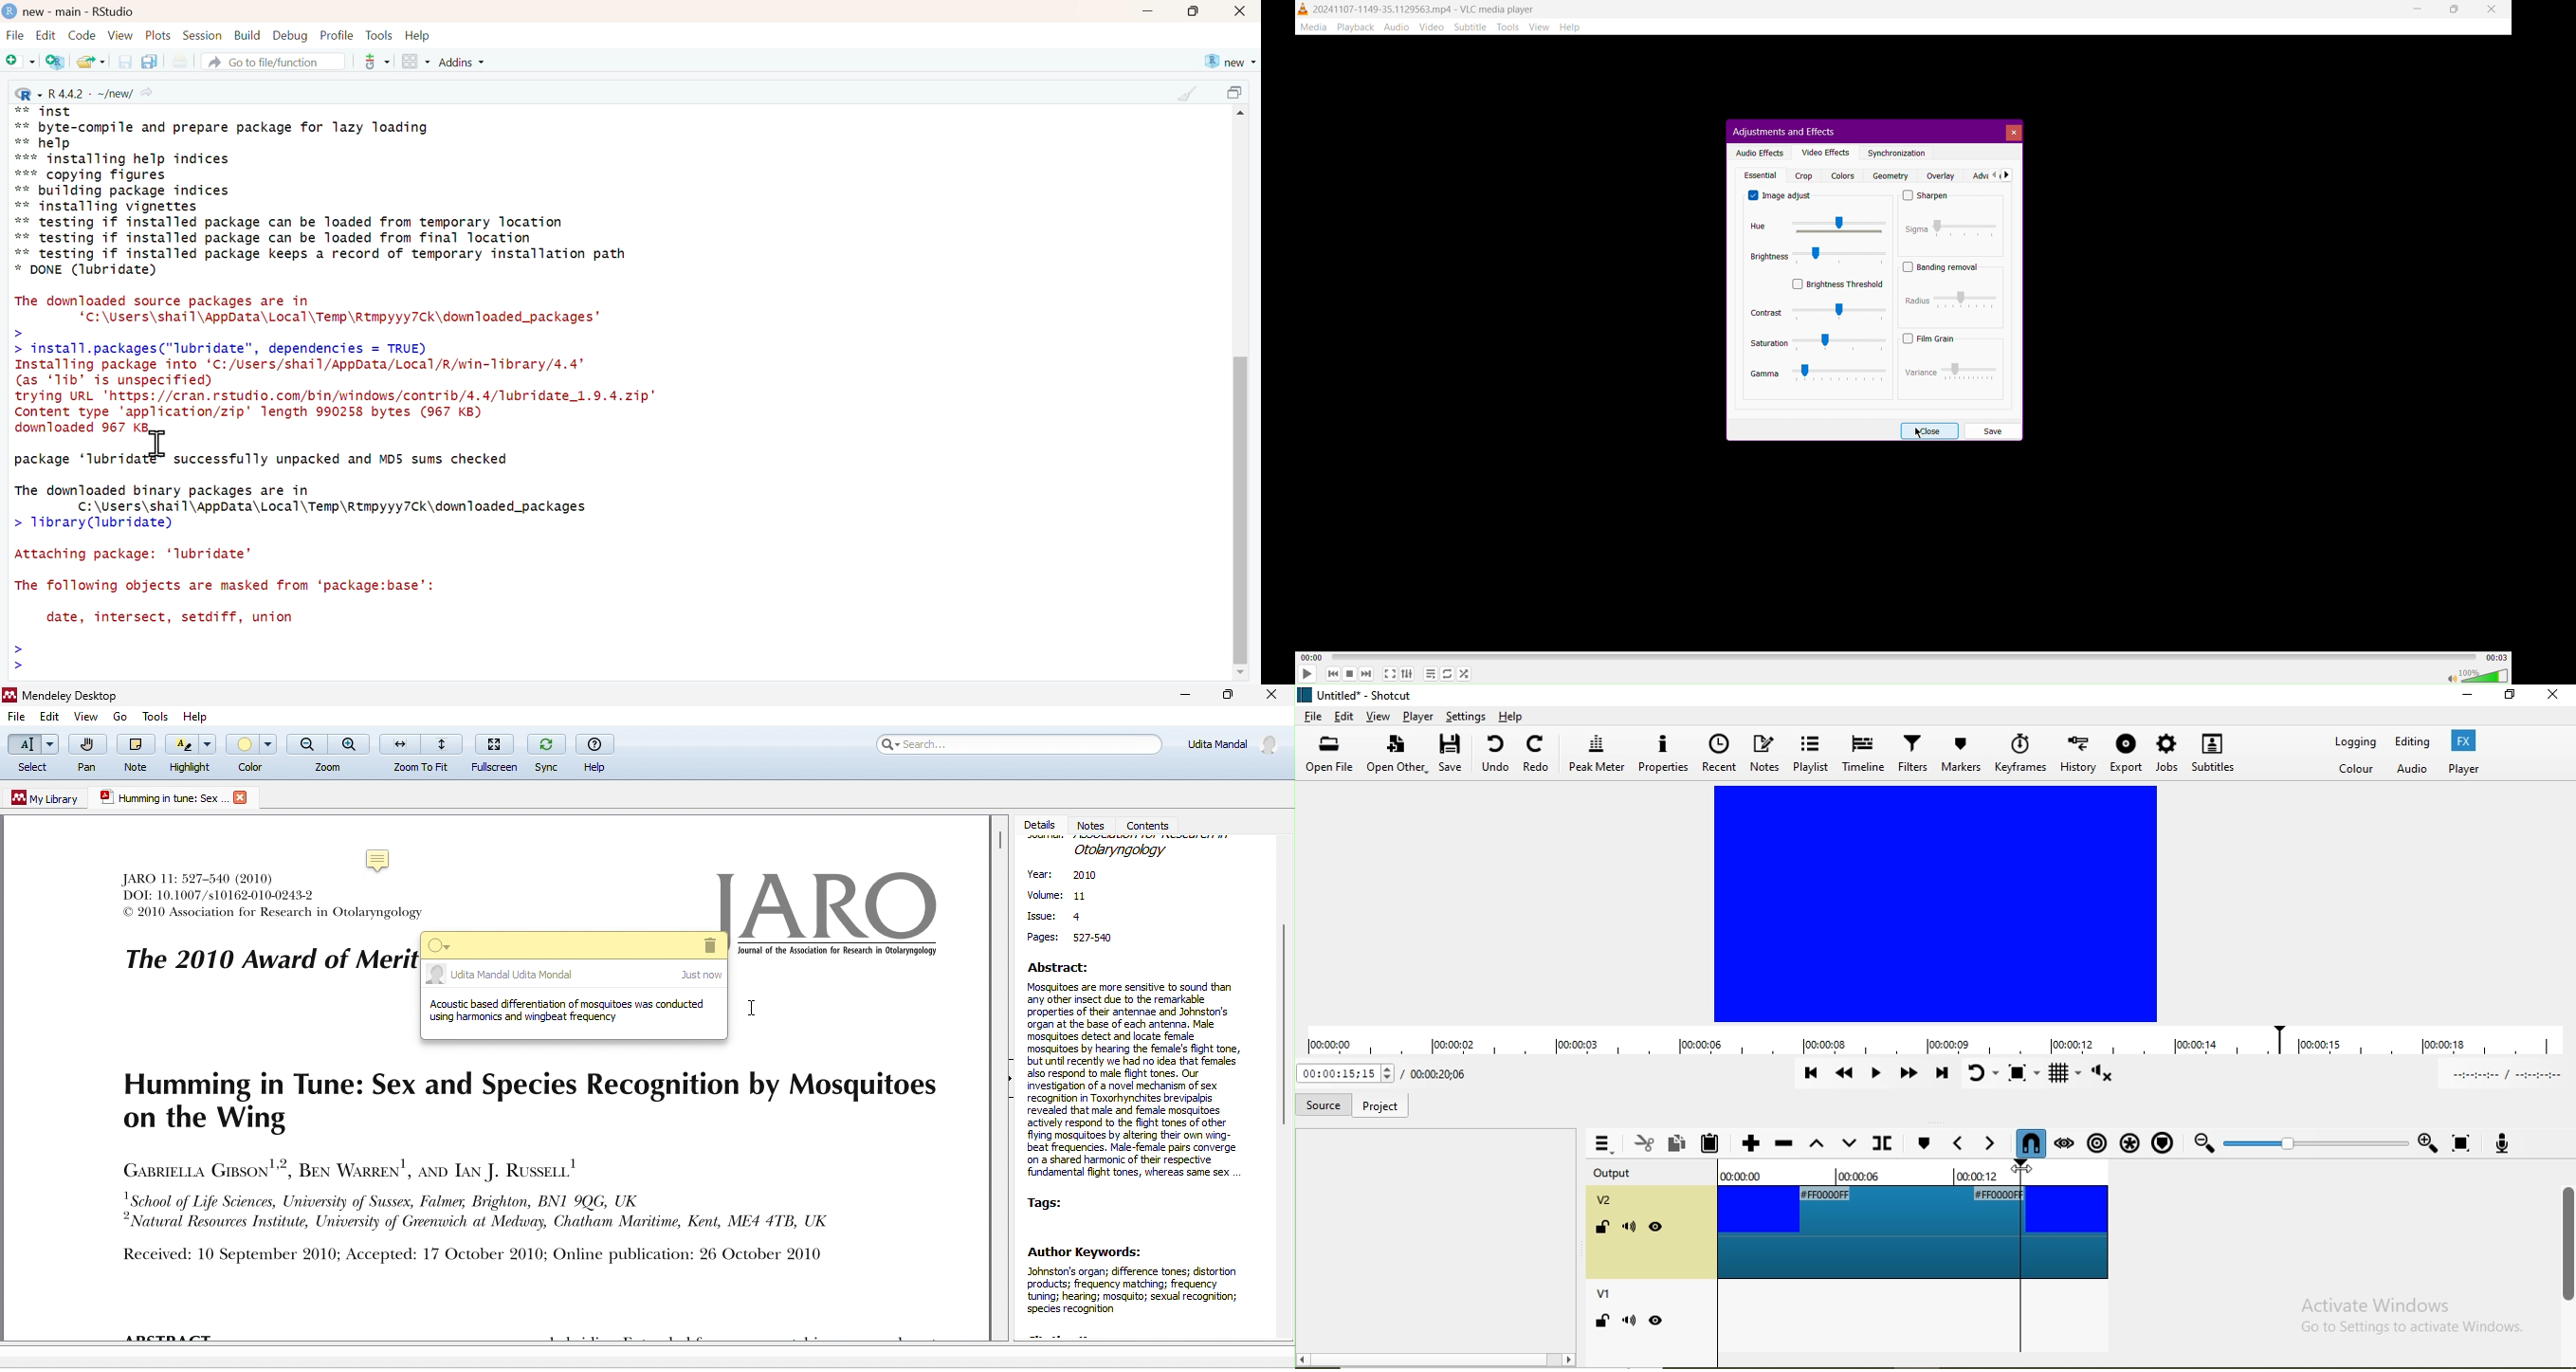 This screenshot has height=1372, width=2576. What do you see at coordinates (1055, 915) in the screenshot?
I see `issue:4` at bounding box center [1055, 915].